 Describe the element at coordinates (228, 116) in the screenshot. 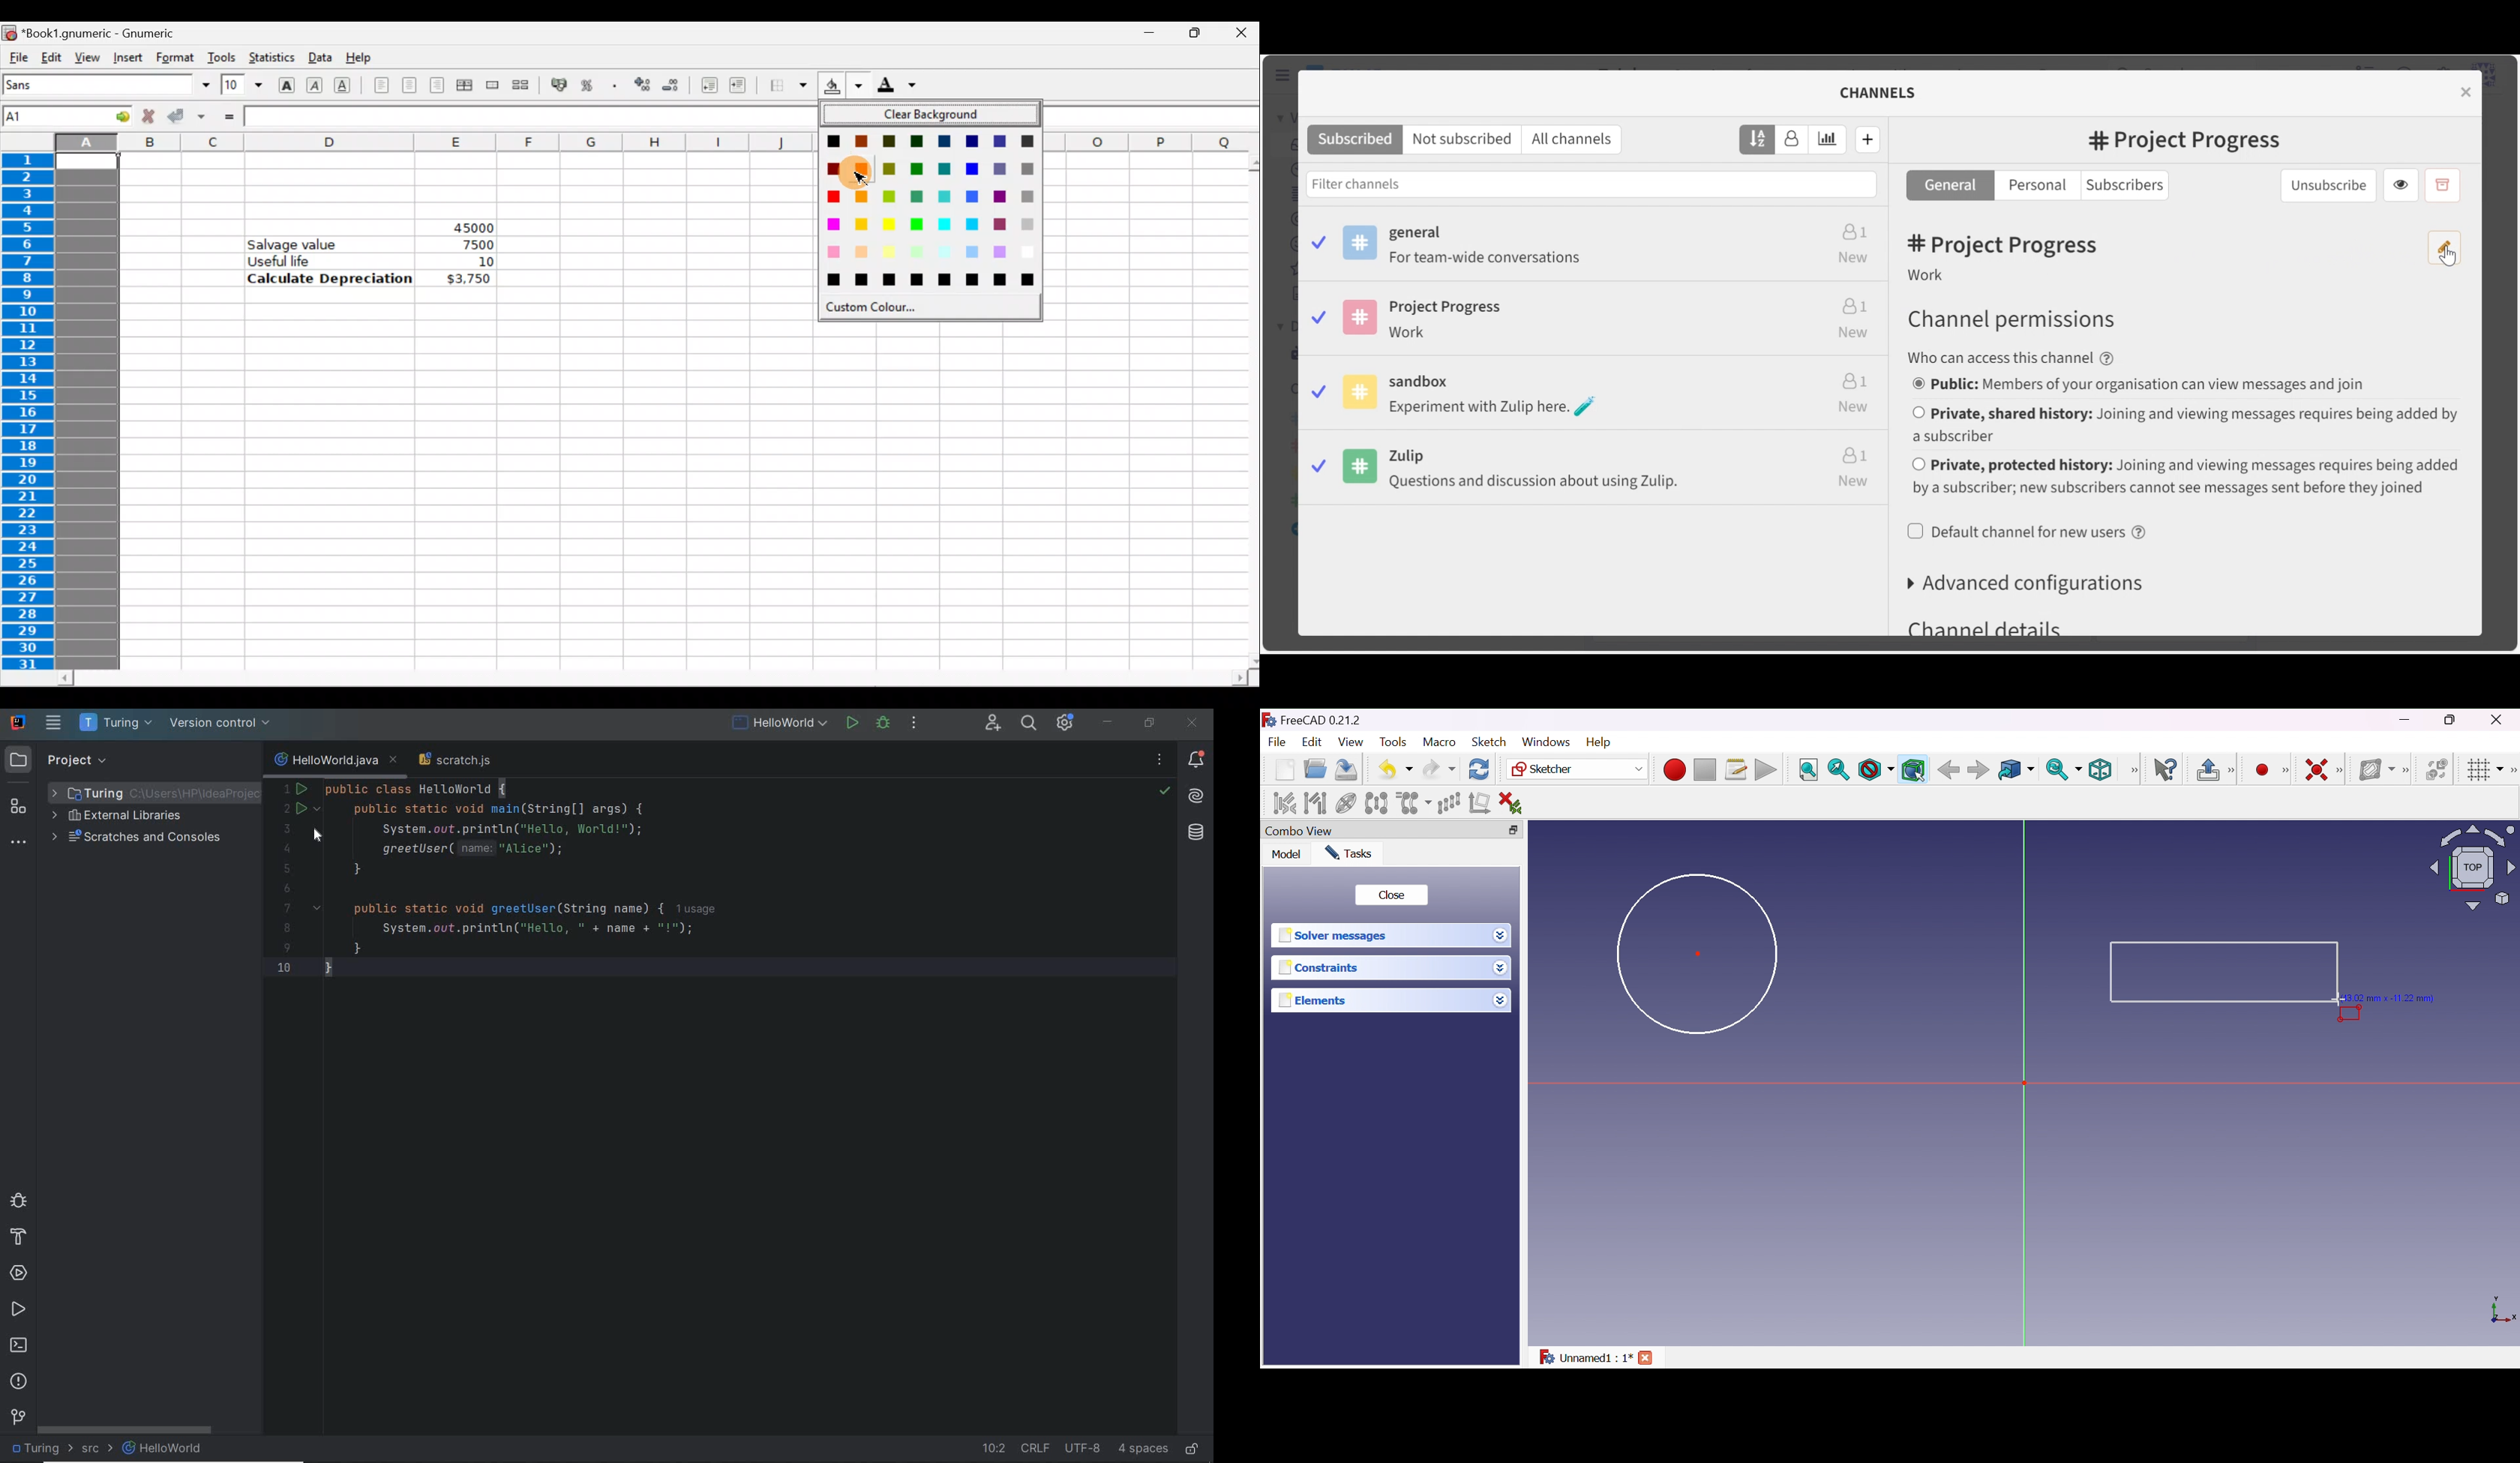

I see `Enter formula` at that location.